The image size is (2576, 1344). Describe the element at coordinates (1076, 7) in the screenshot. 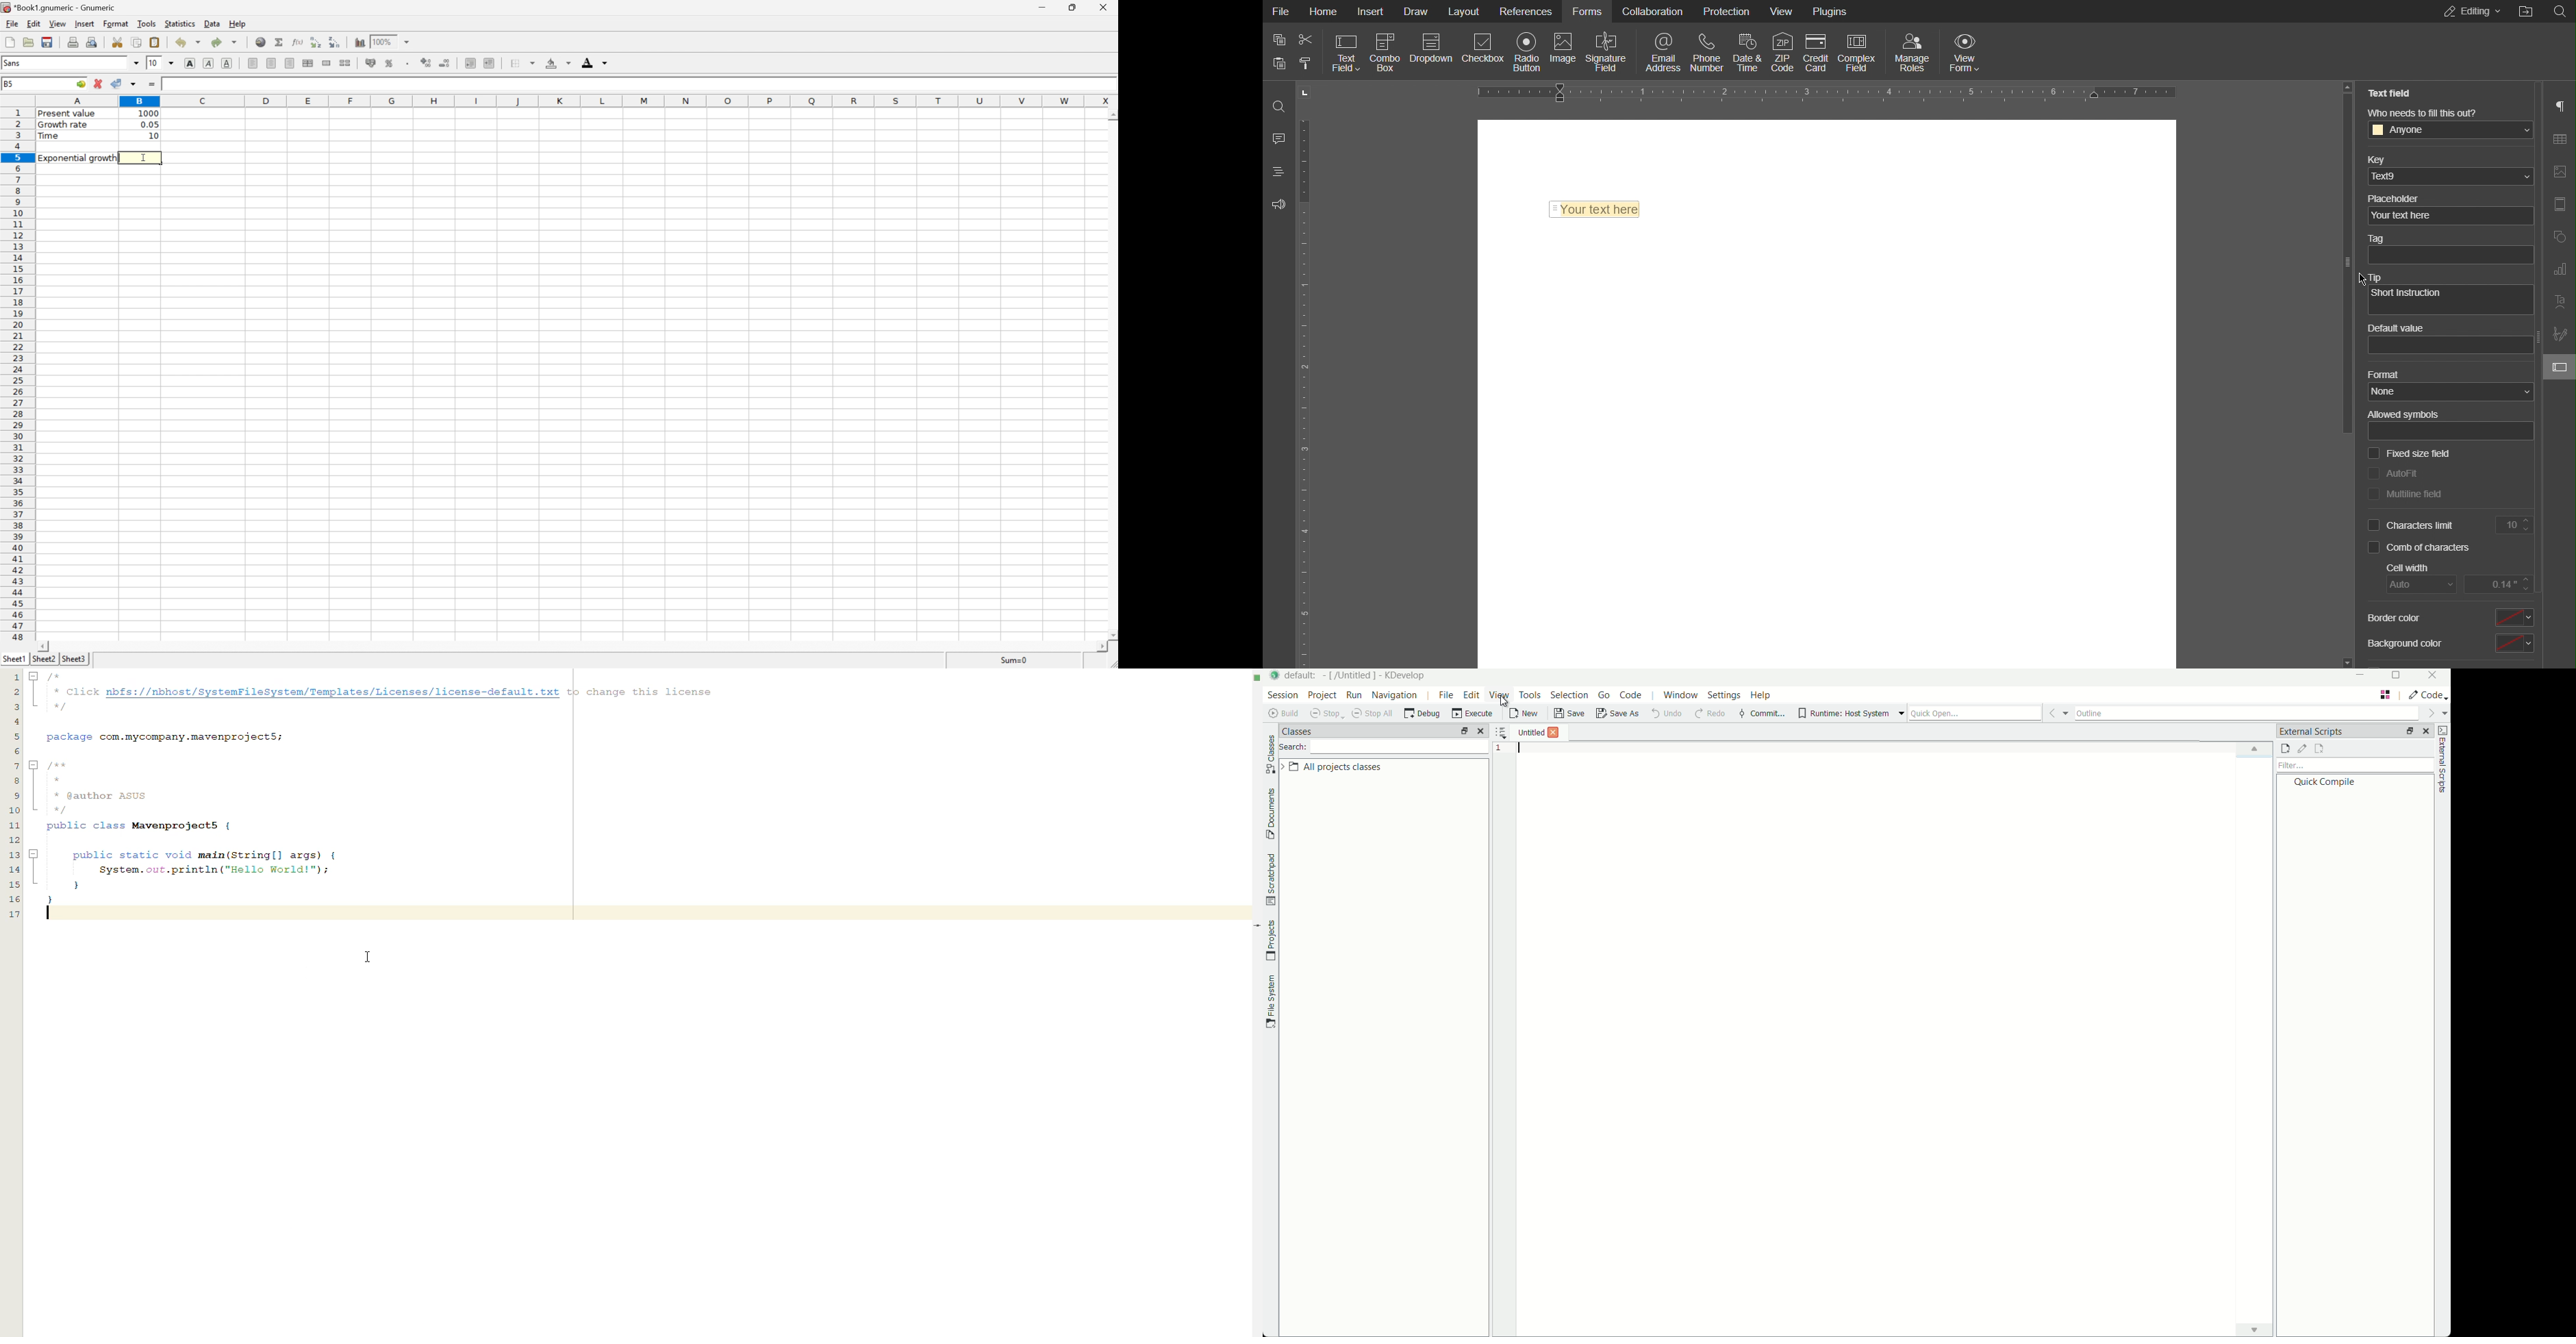

I see `Restore Down` at that location.